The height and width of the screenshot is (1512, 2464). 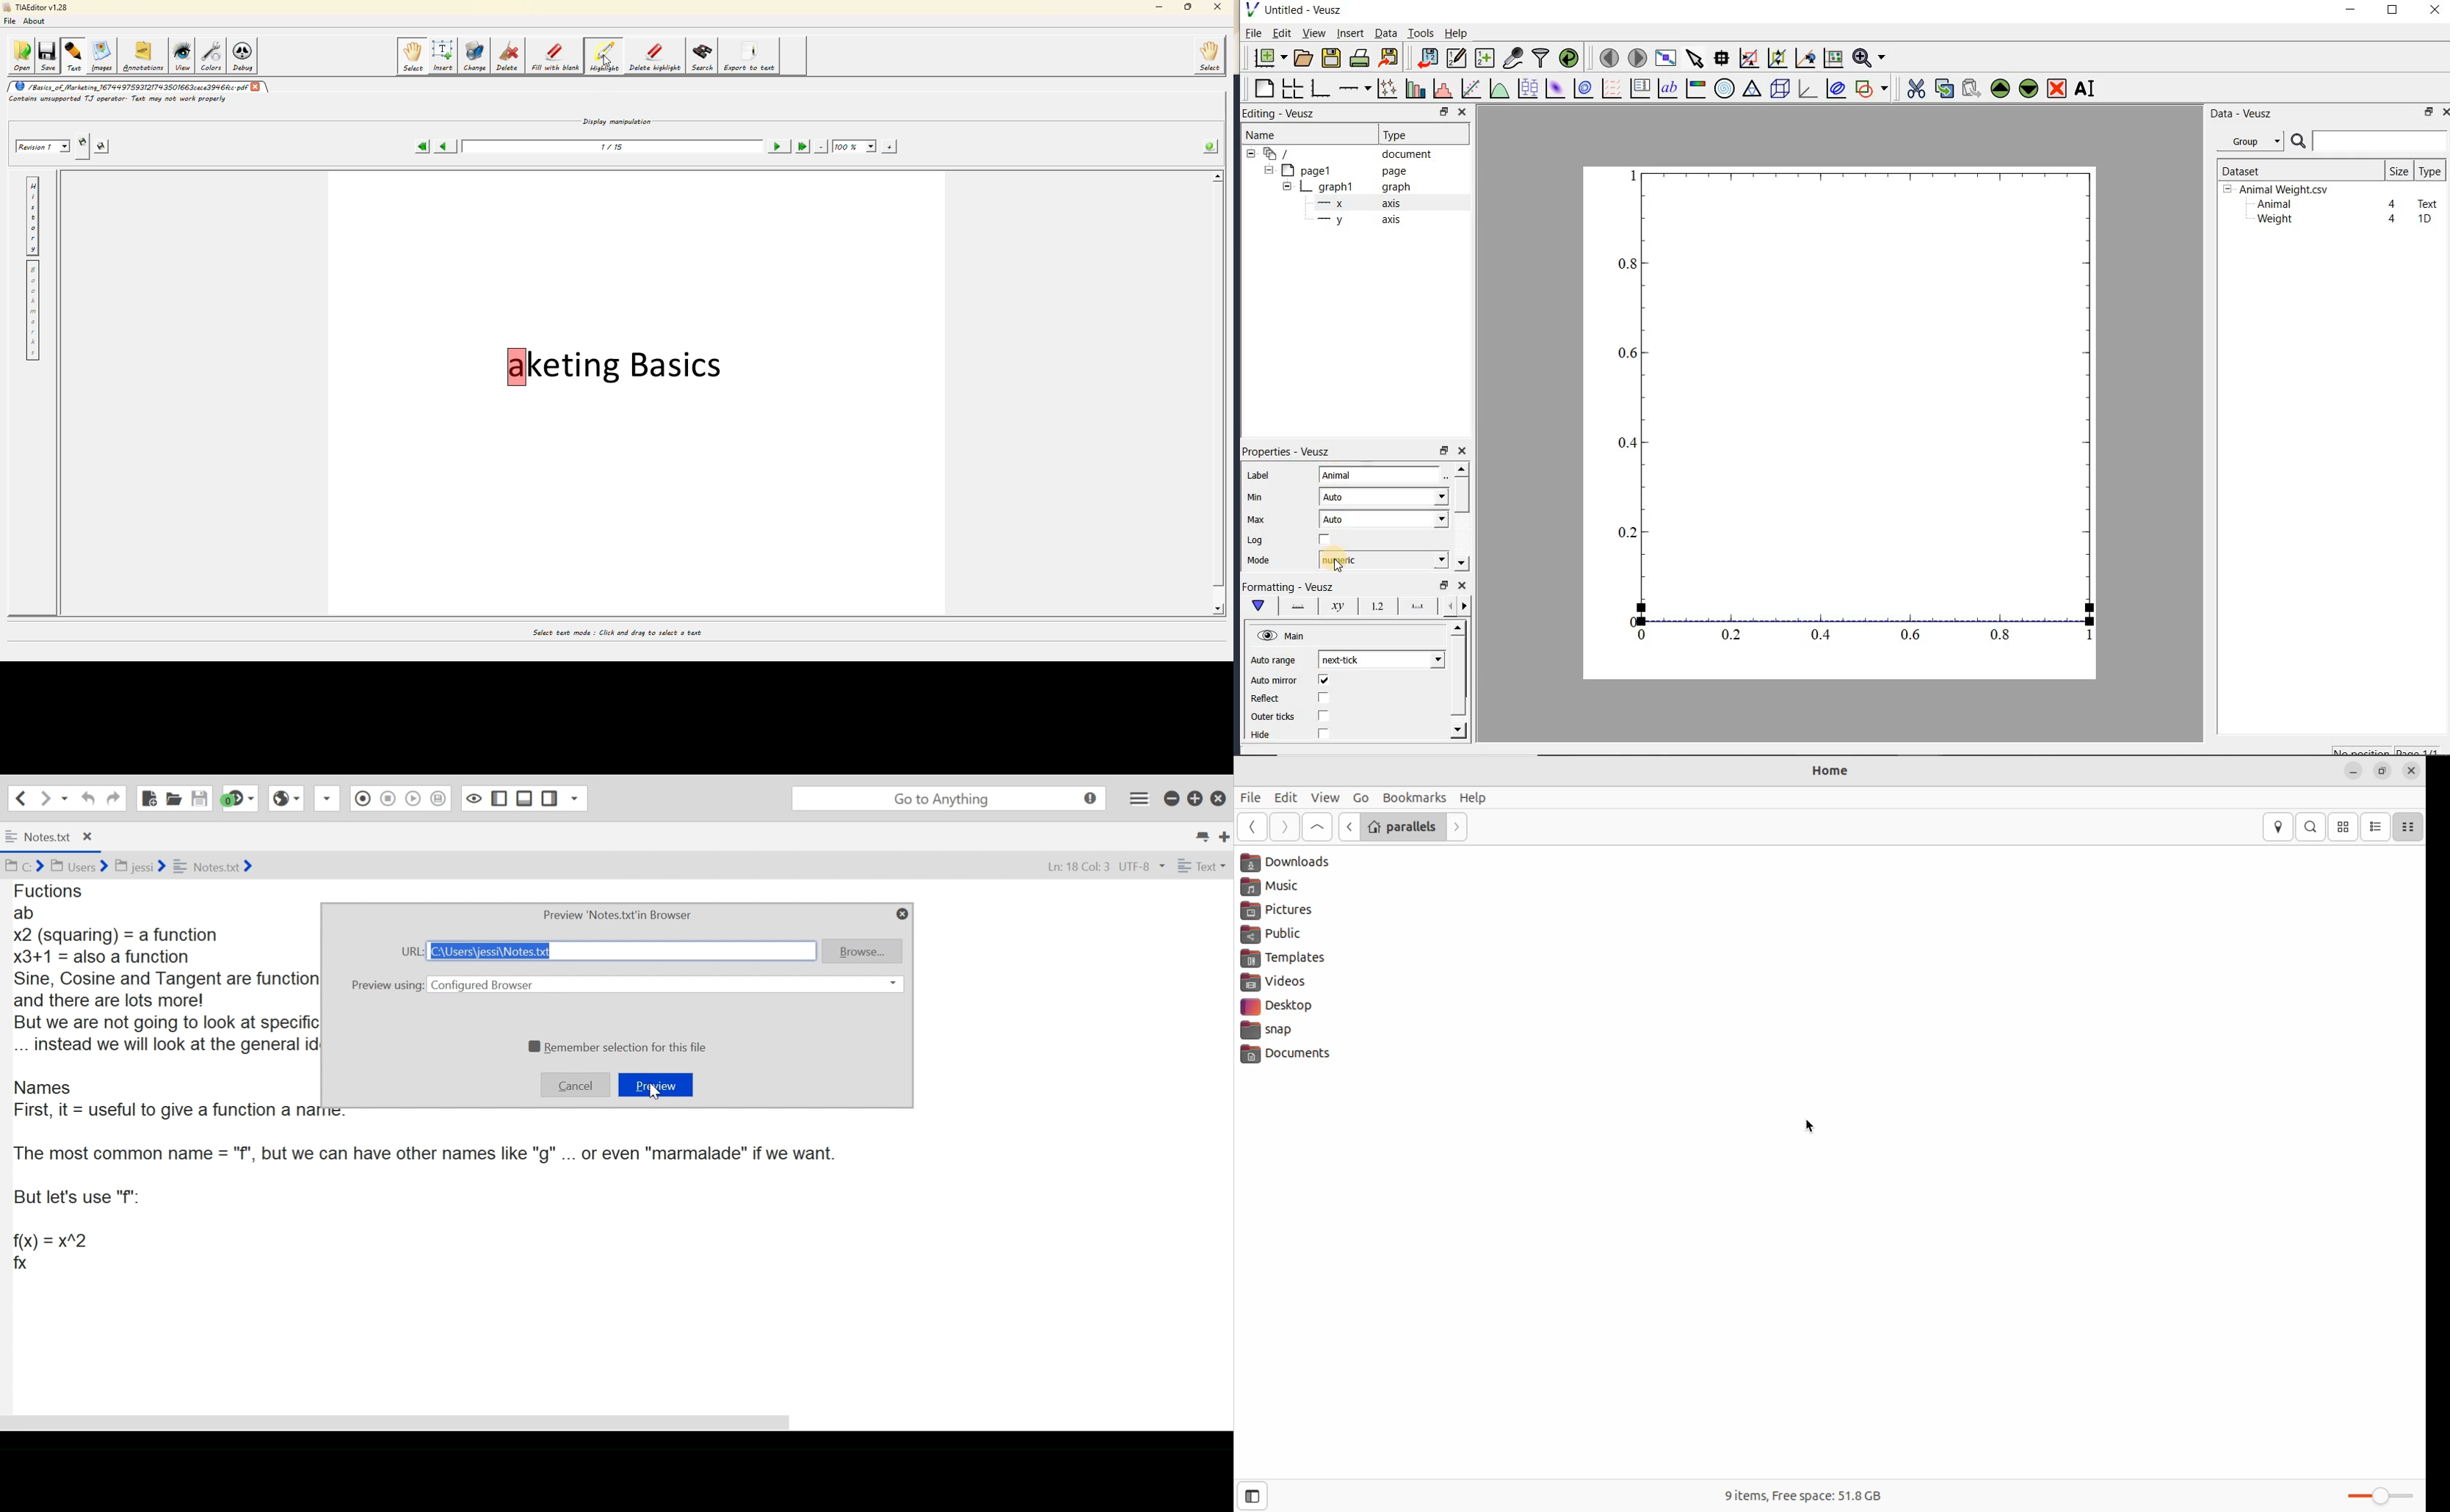 What do you see at coordinates (1525, 89) in the screenshot?
I see `plot box plots` at bounding box center [1525, 89].